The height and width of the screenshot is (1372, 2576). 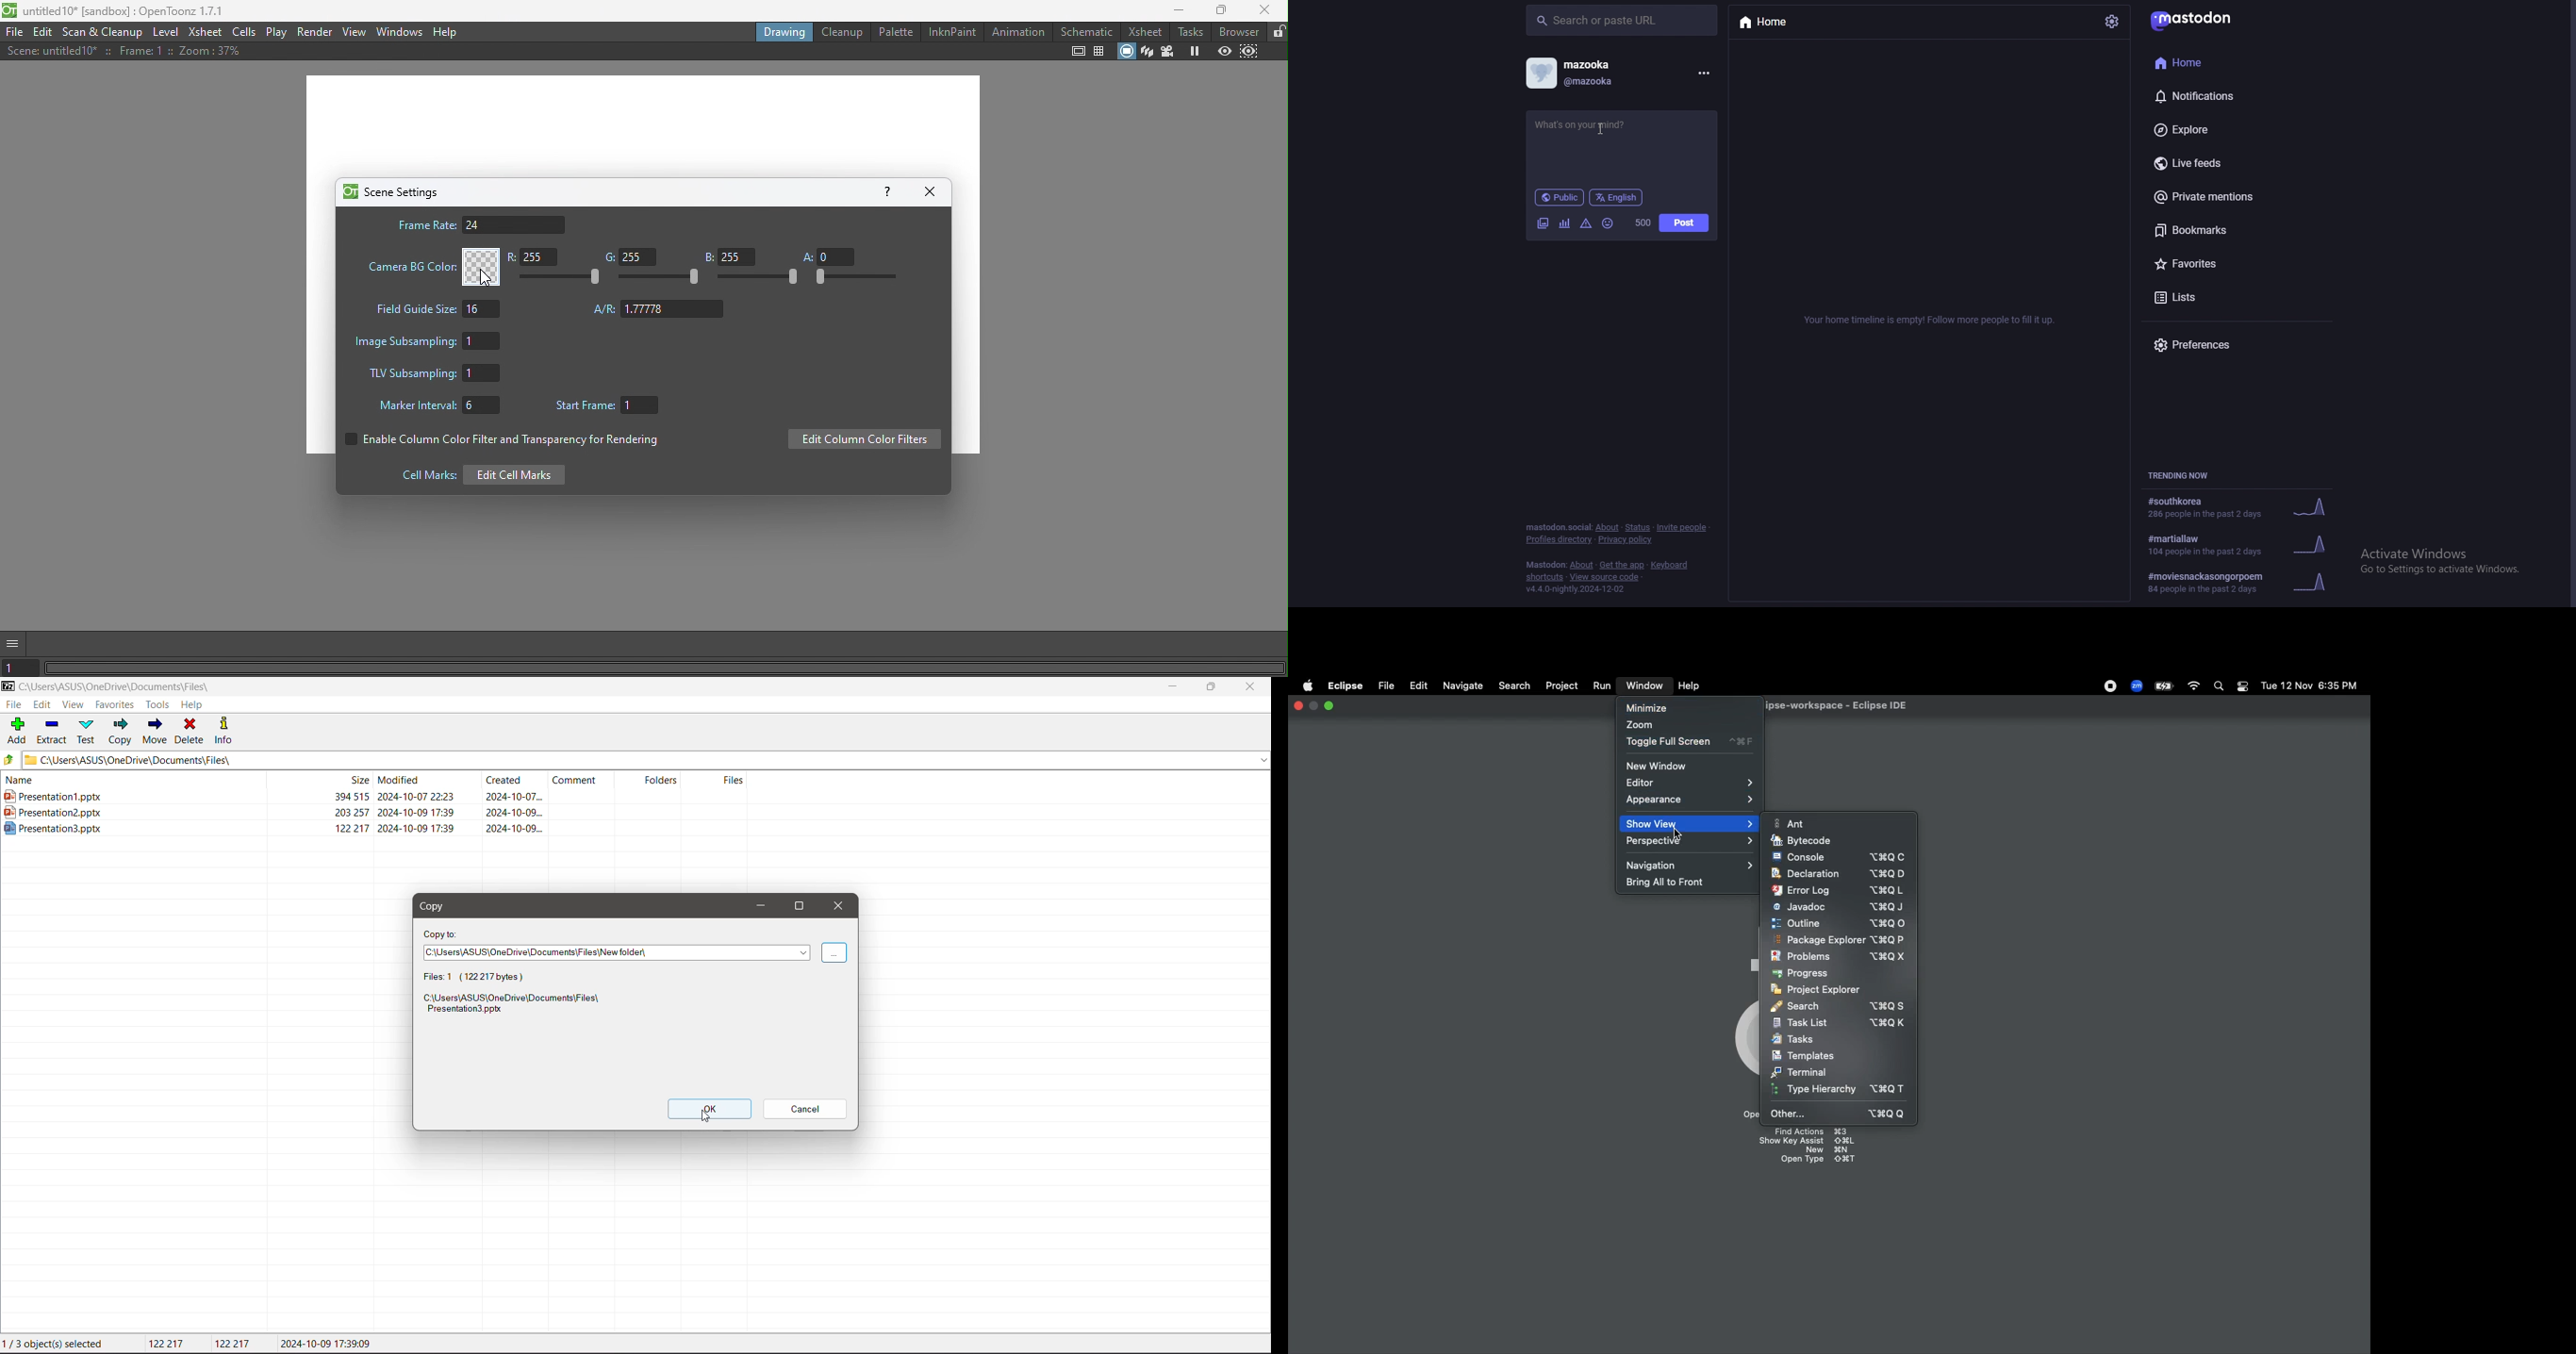 I want to click on audience, so click(x=1559, y=197).